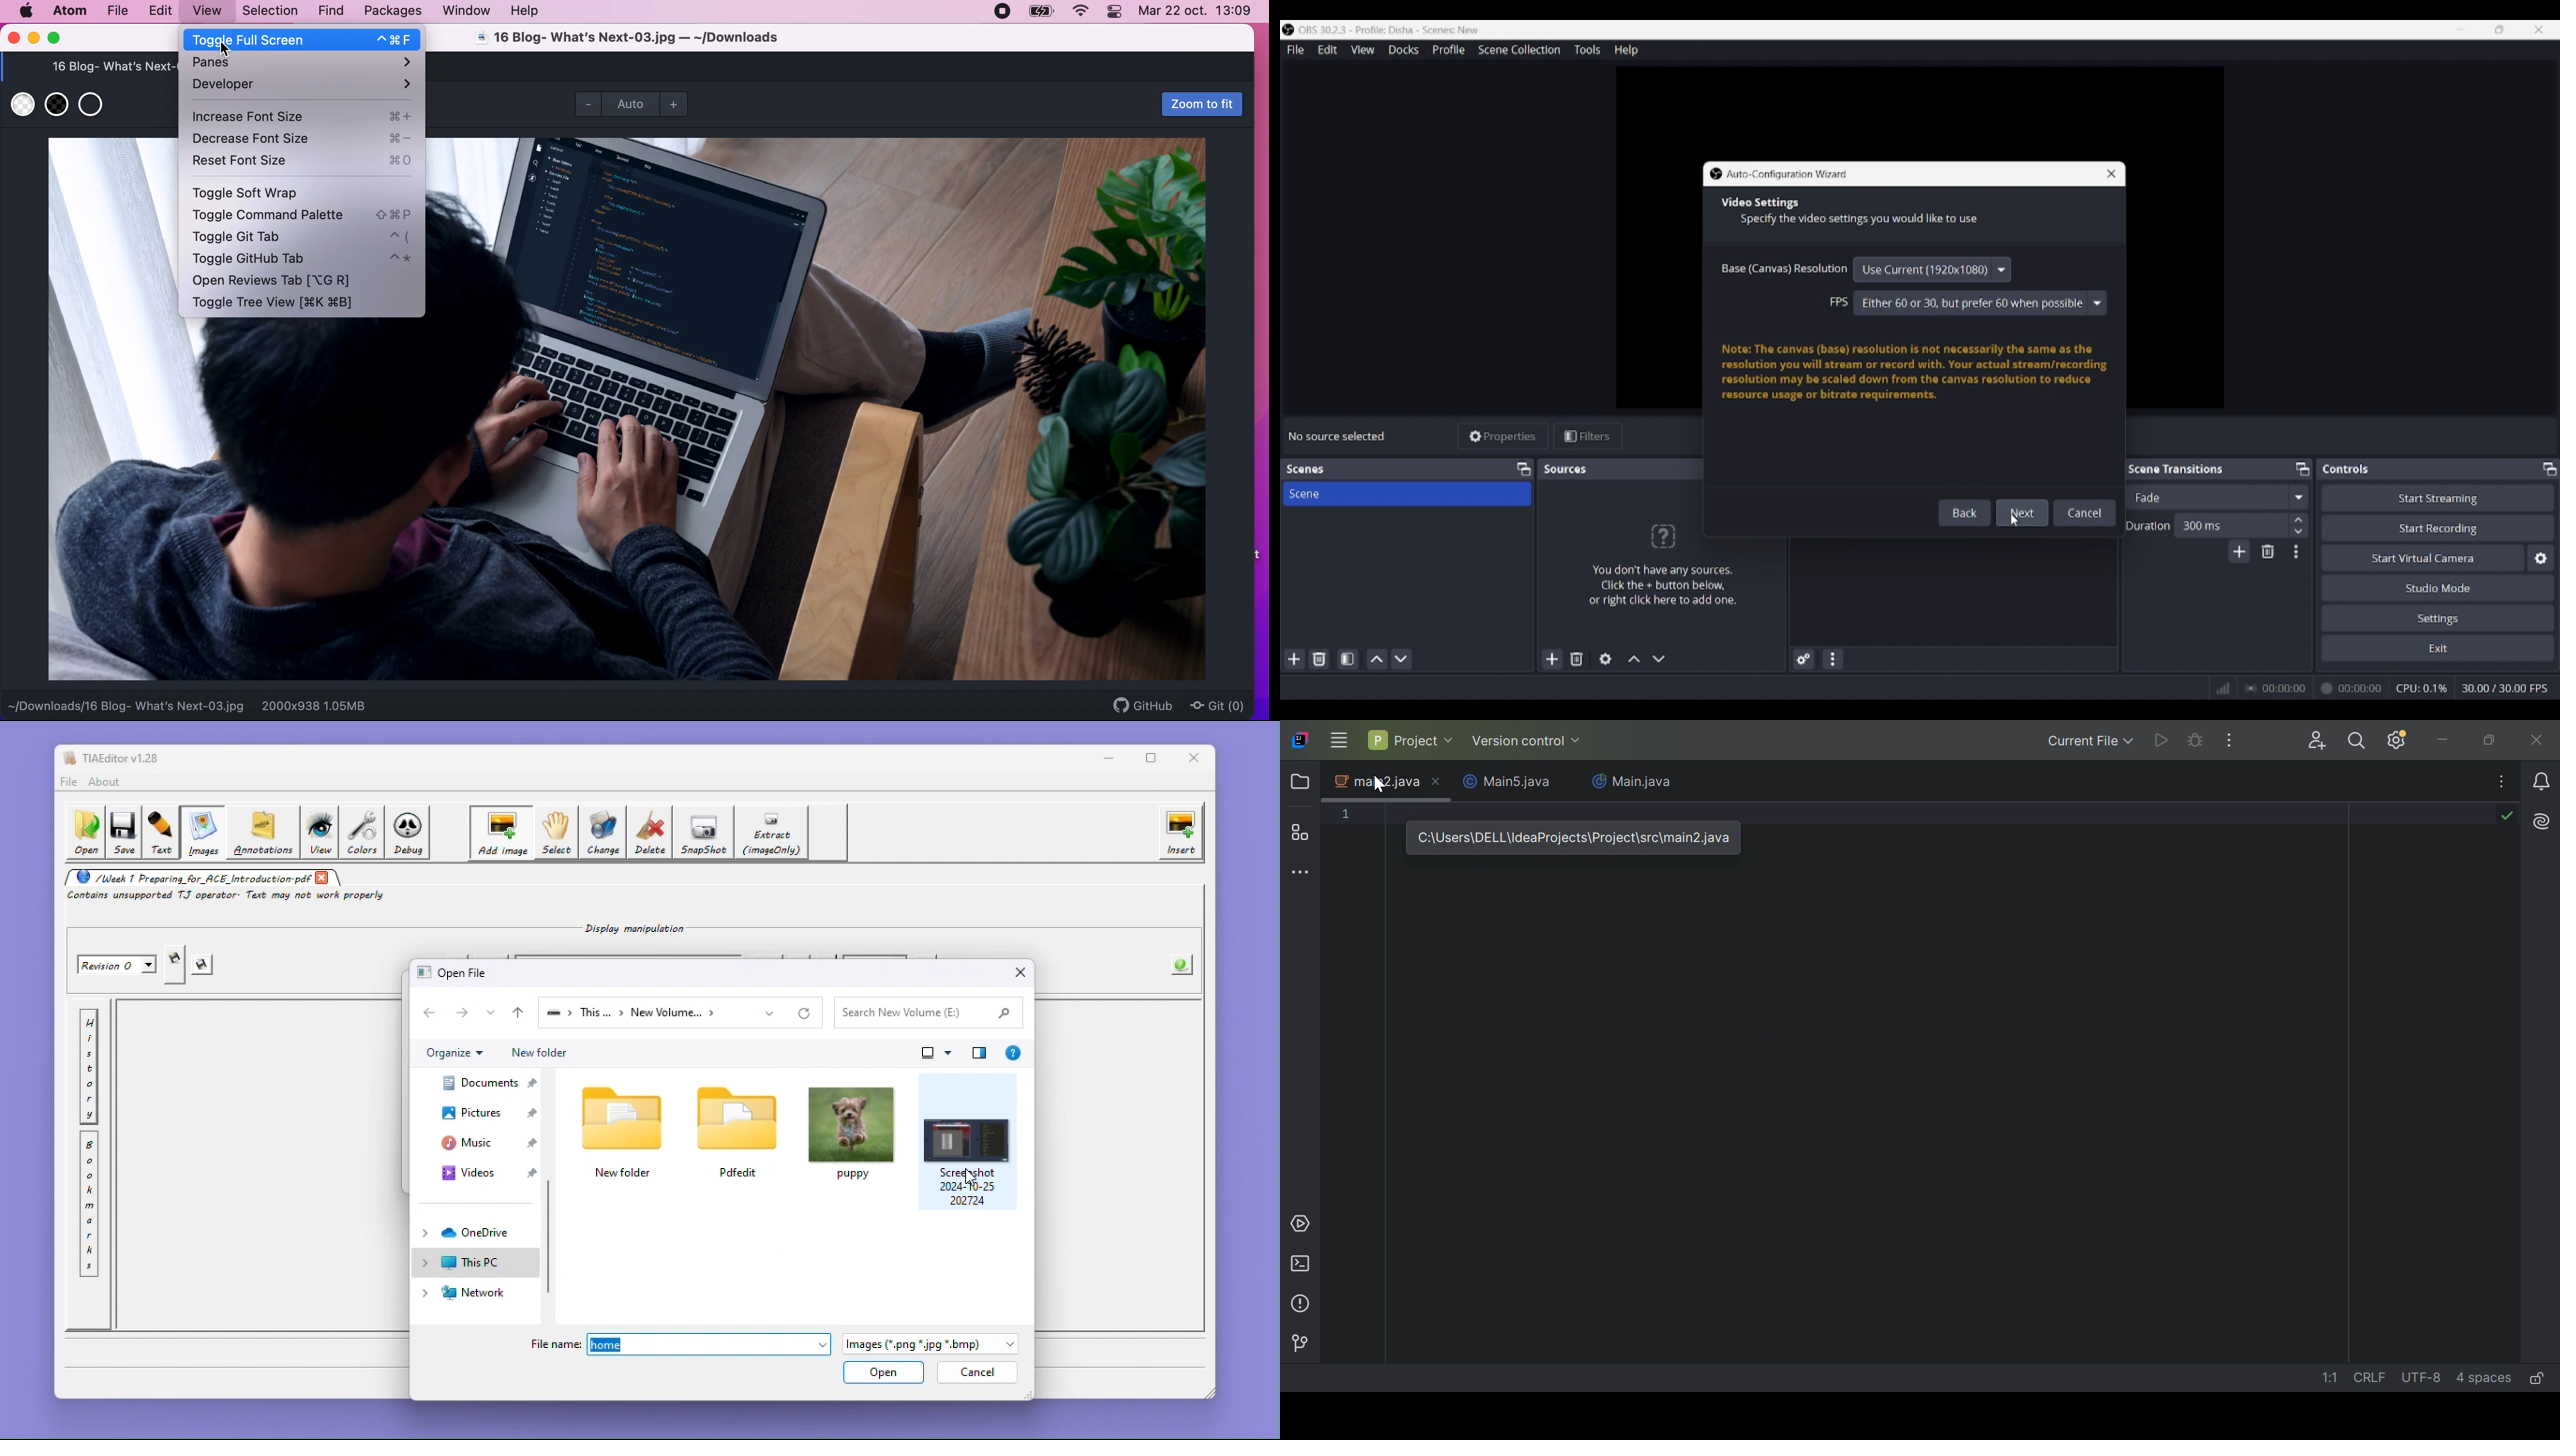 The image size is (2576, 1456). I want to click on Studio mode, so click(2438, 587).